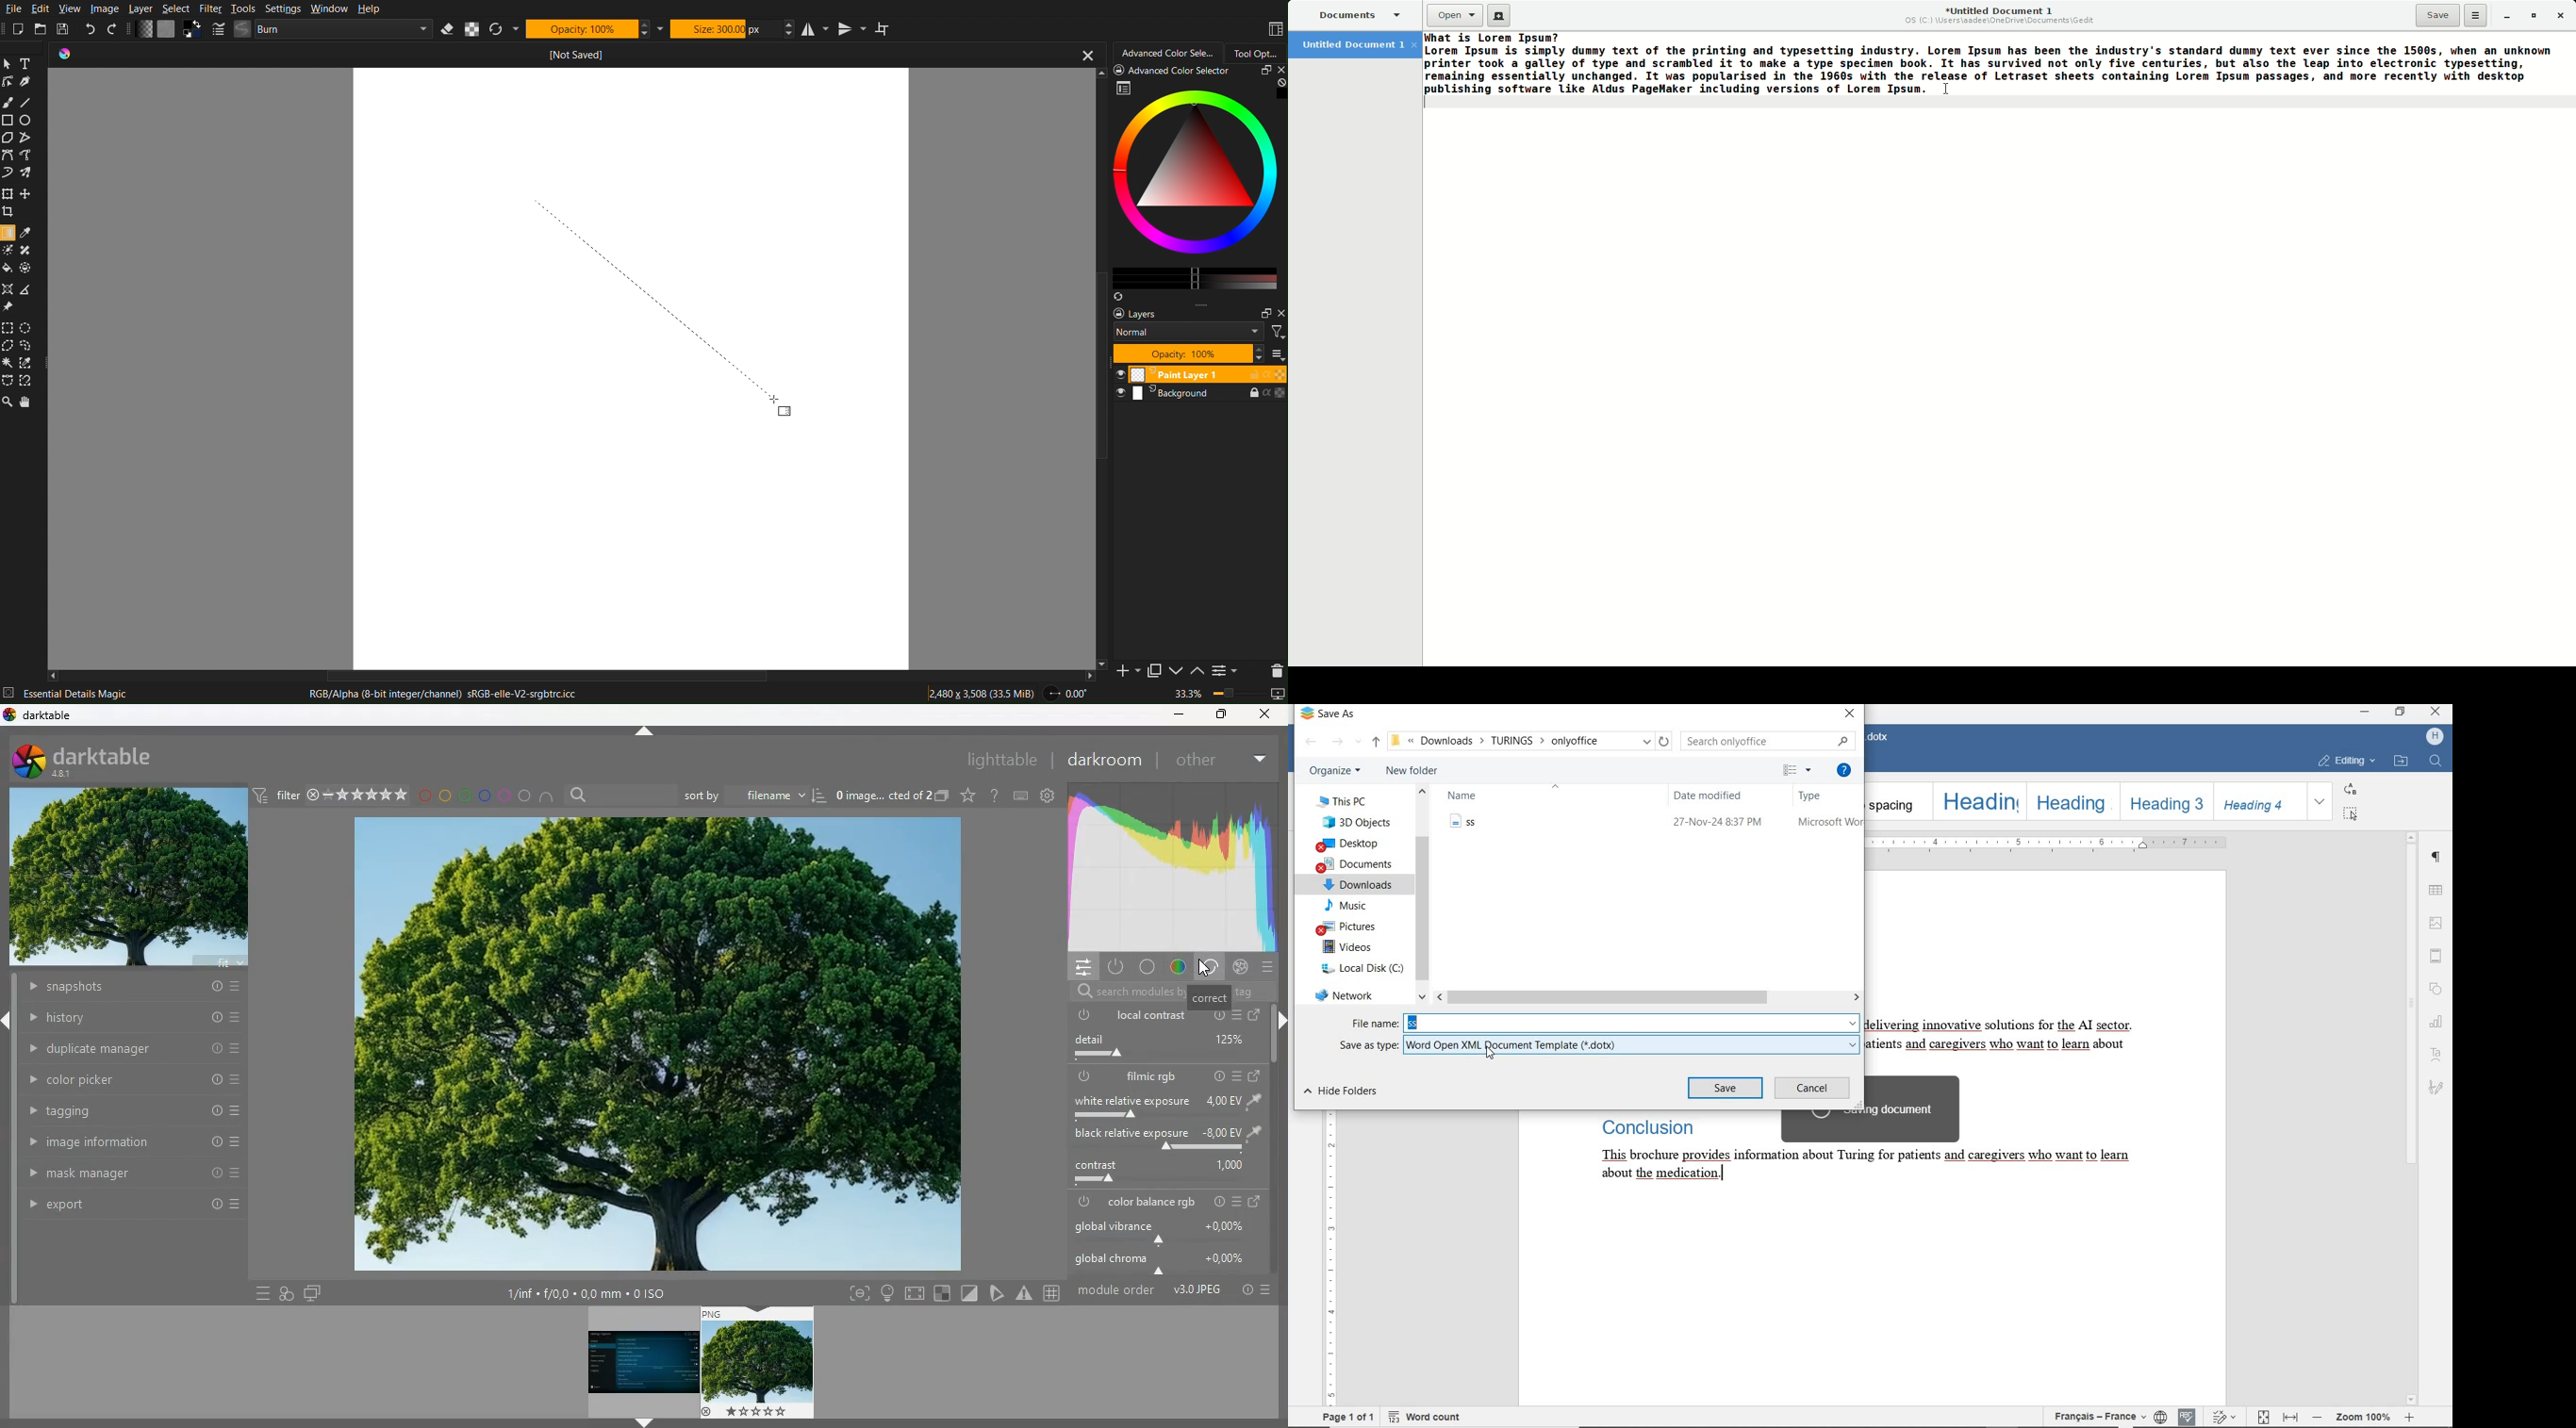  Describe the element at coordinates (2228, 1416) in the screenshot. I see `TRACK CHANGES` at that location.